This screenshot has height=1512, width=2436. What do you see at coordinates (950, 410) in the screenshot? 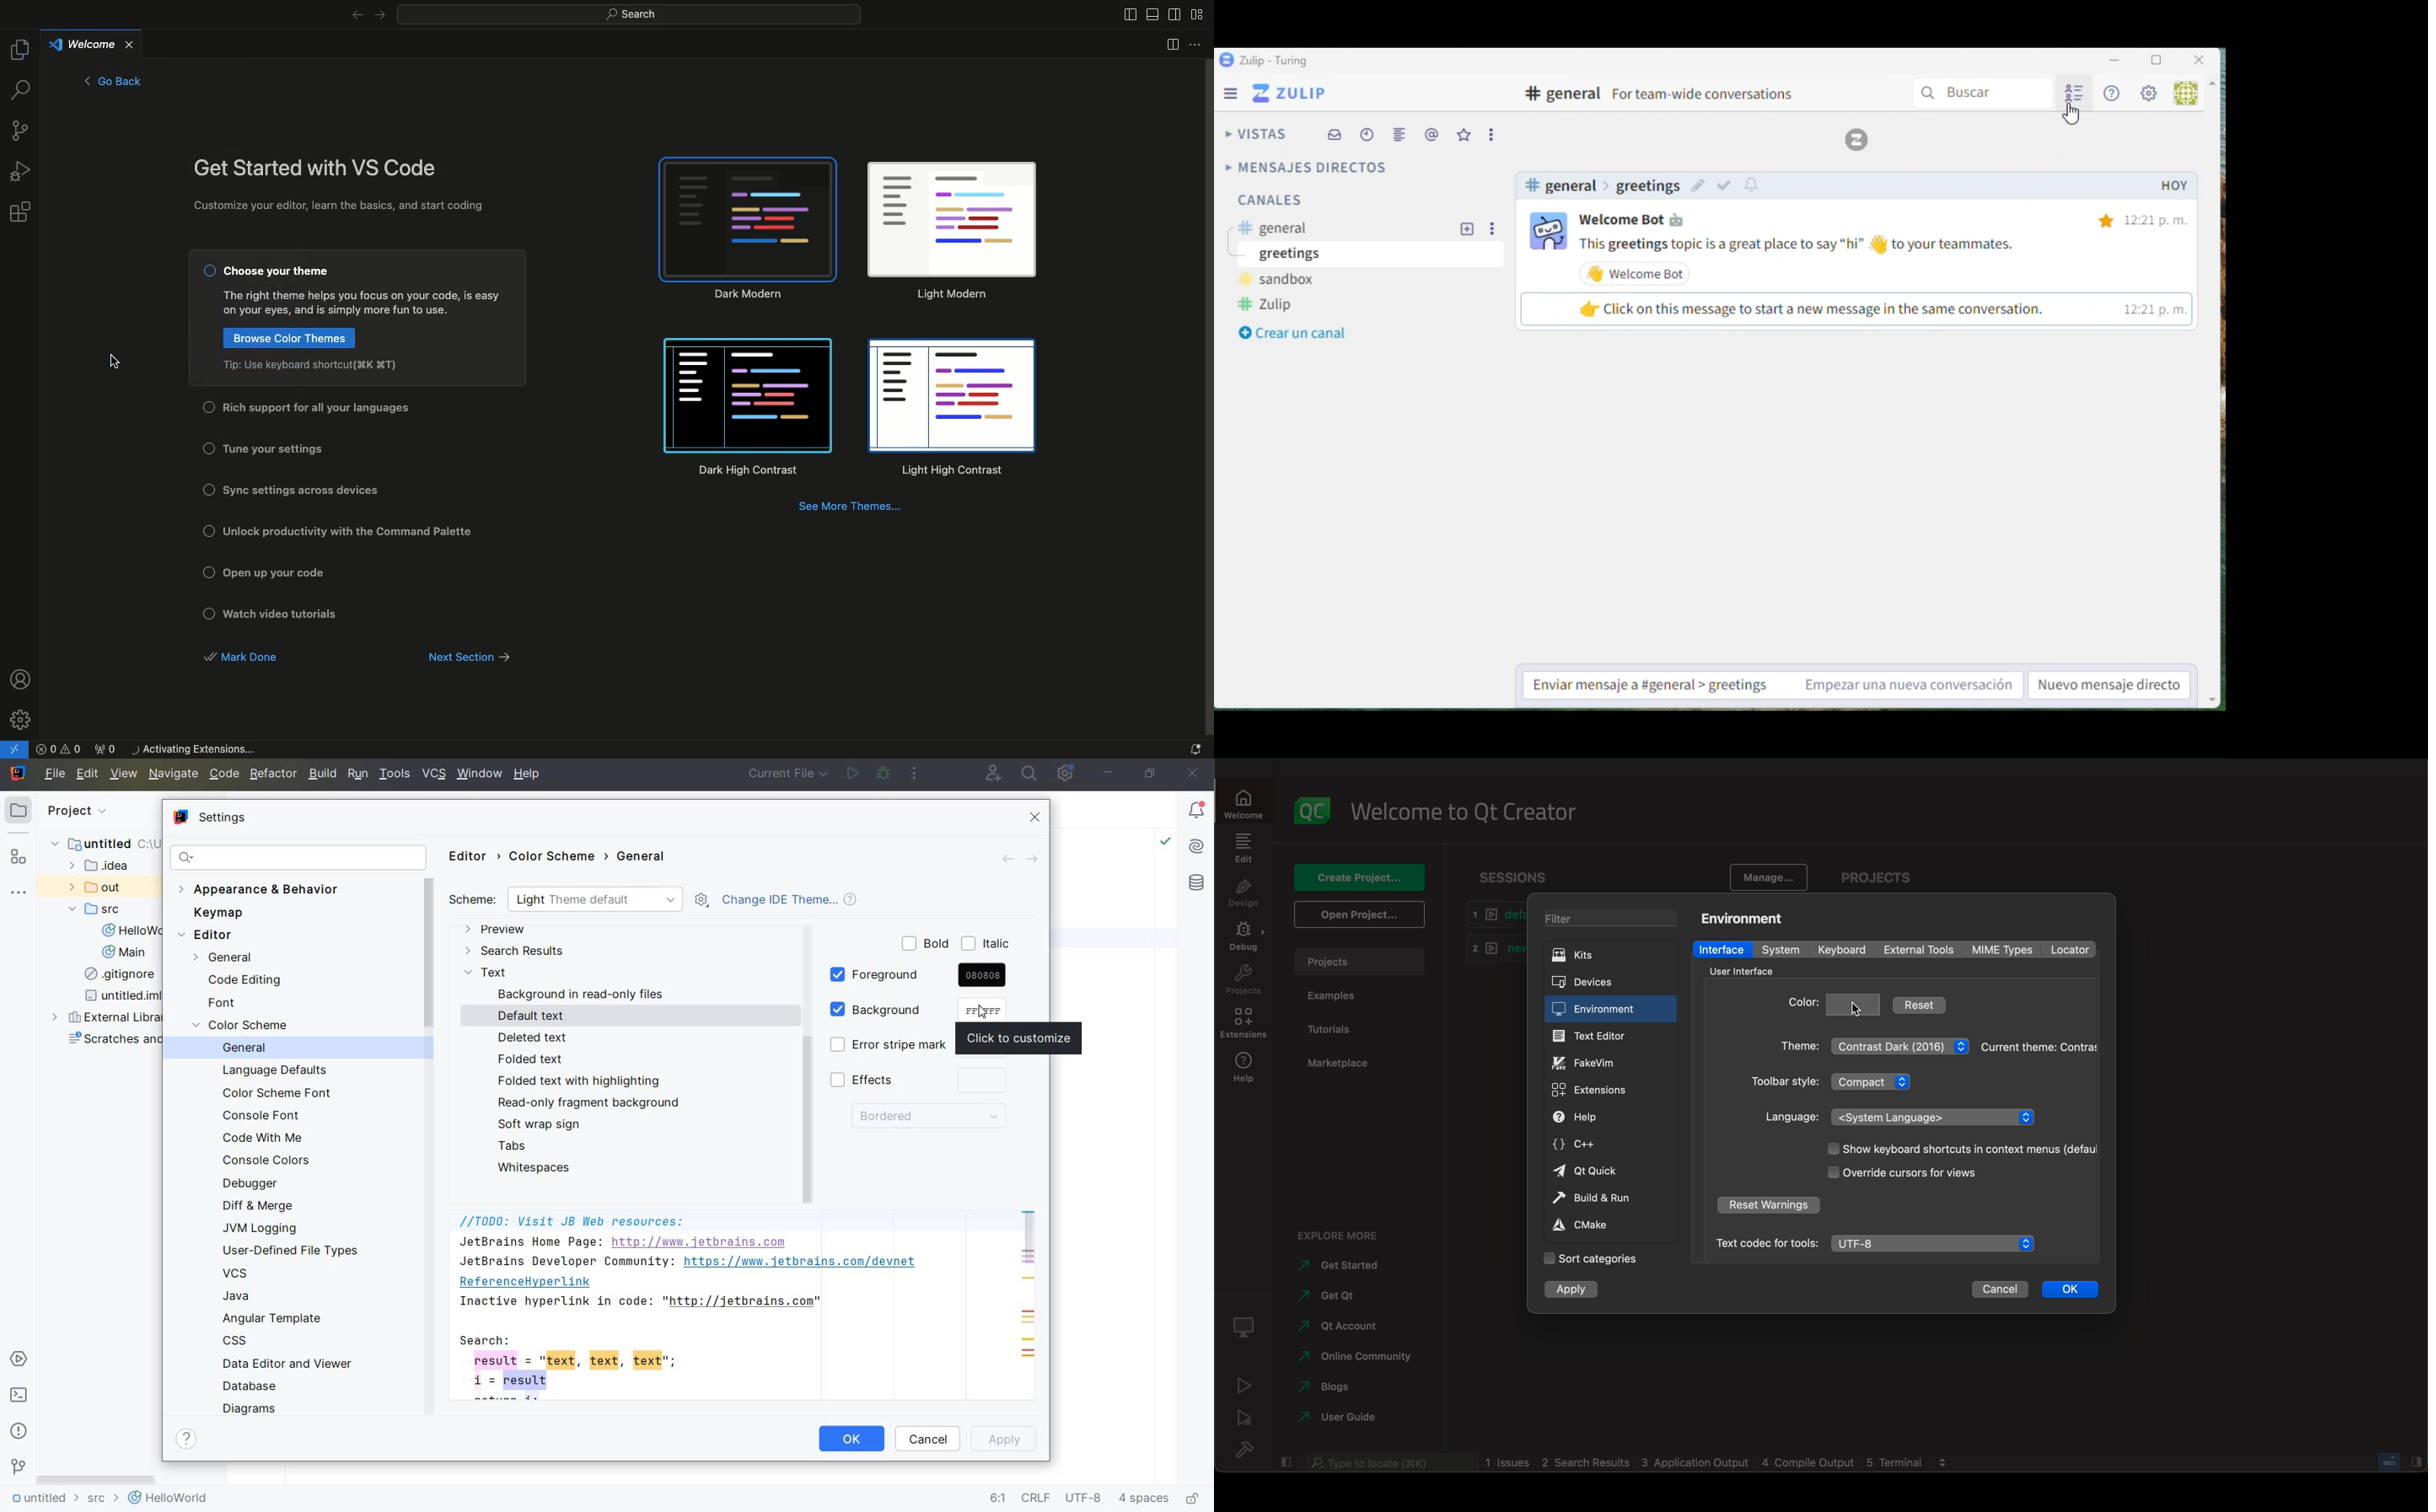
I see `Light high contrast` at bounding box center [950, 410].